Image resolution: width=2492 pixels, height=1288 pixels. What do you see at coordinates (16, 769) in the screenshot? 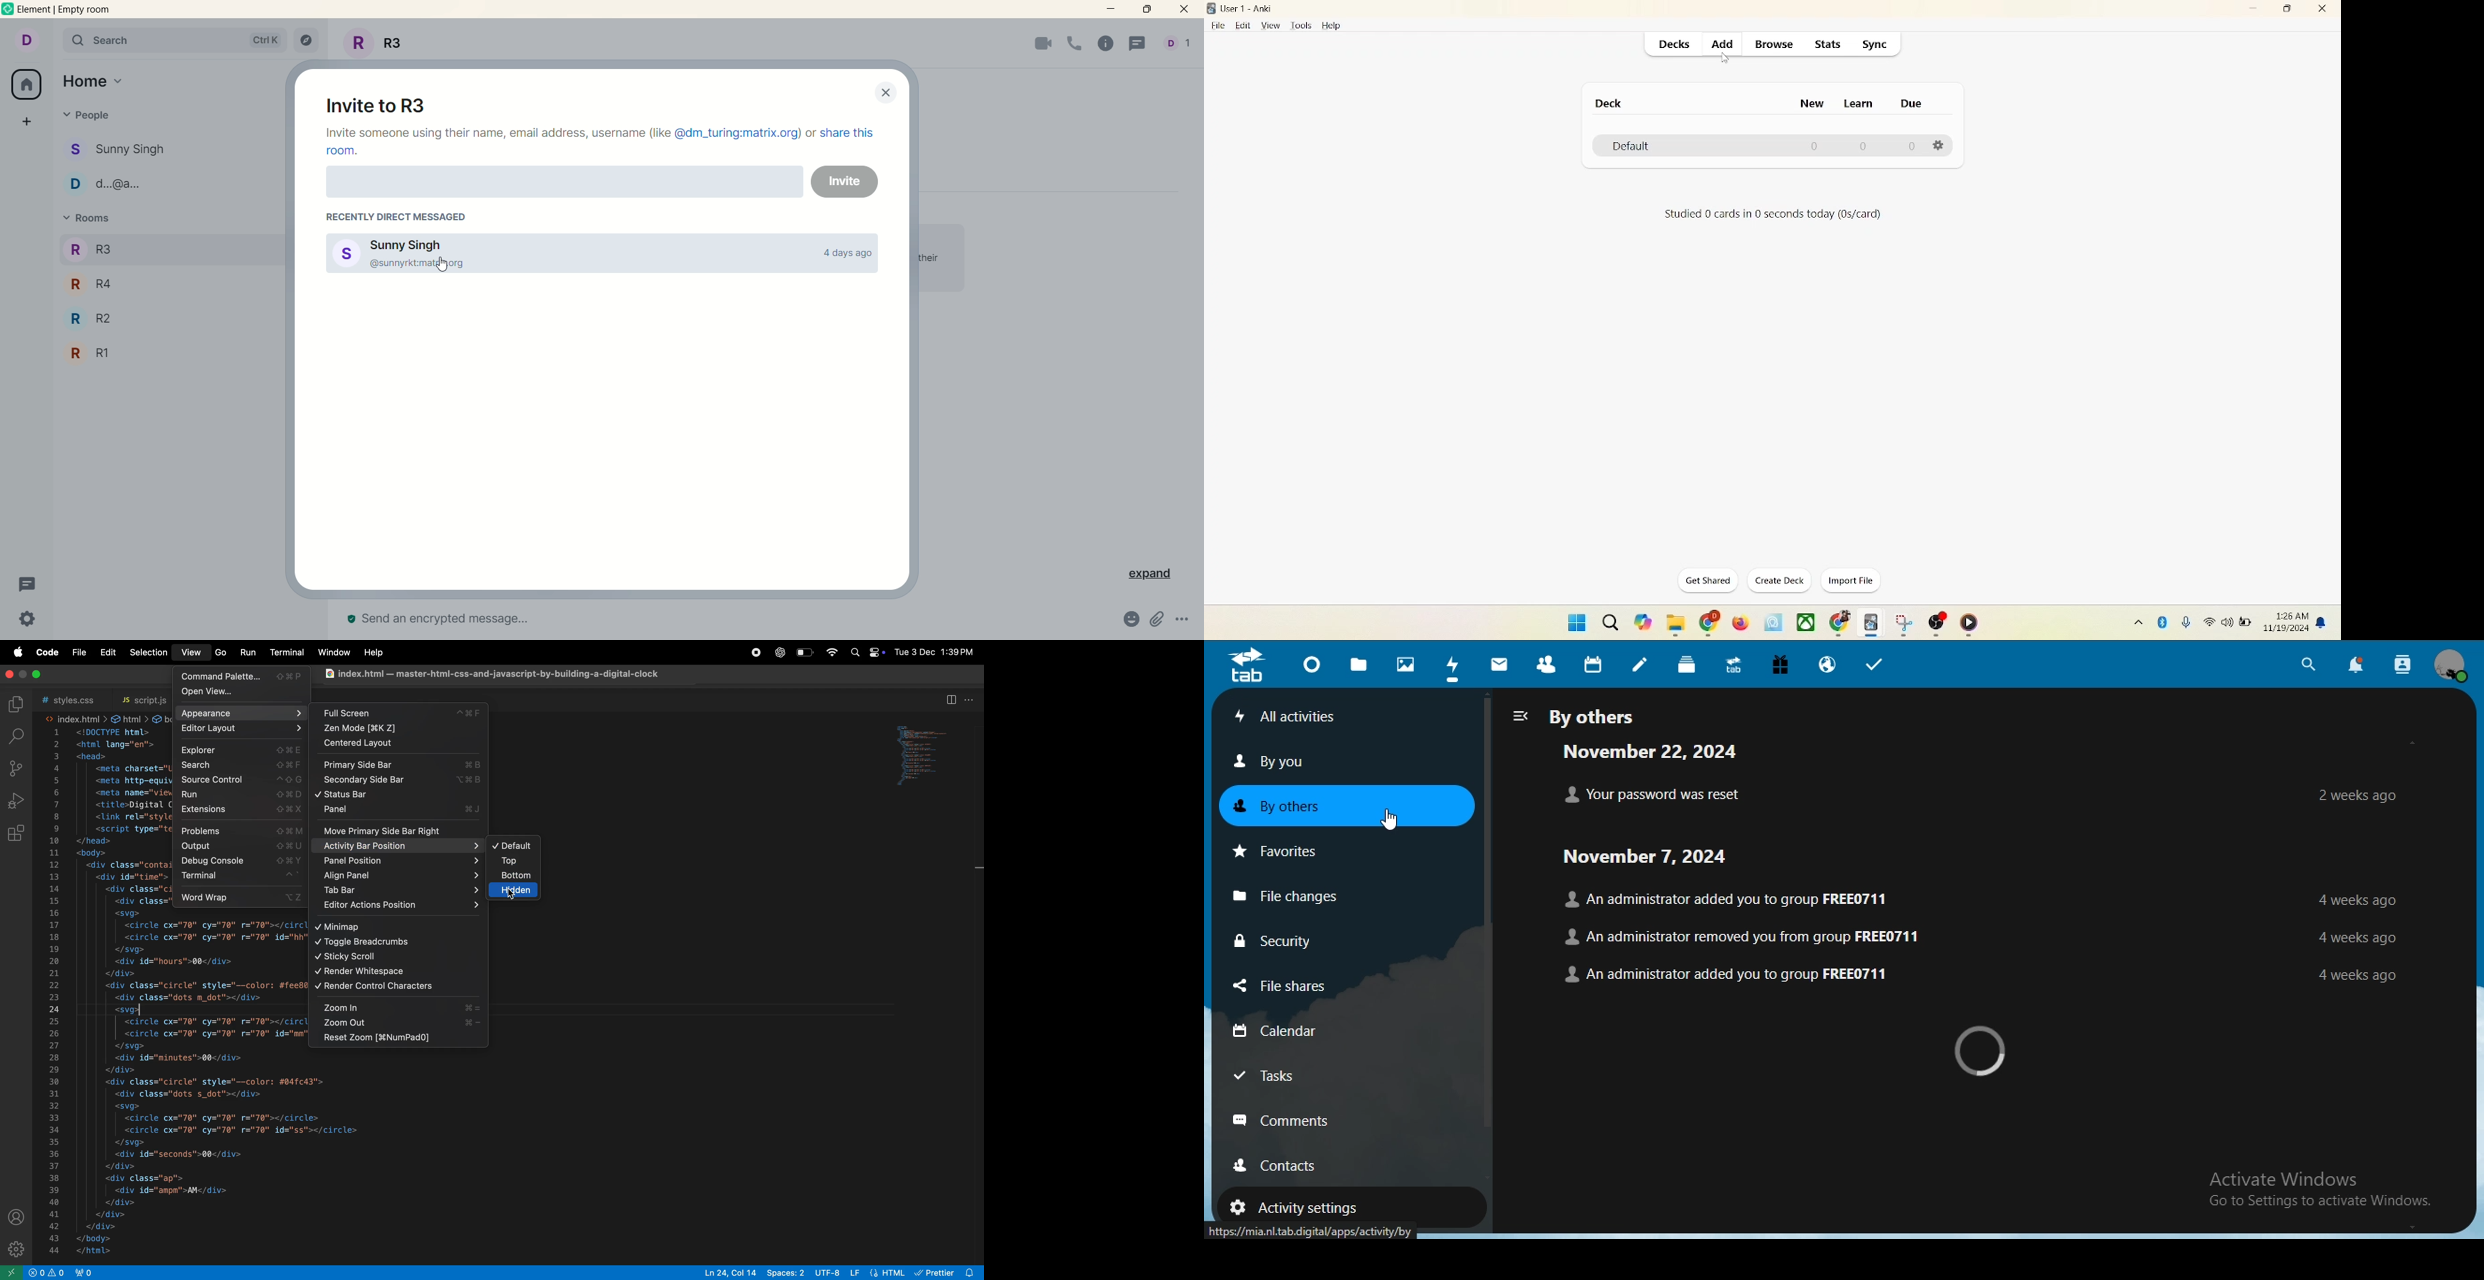
I see `soource control` at bounding box center [16, 769].